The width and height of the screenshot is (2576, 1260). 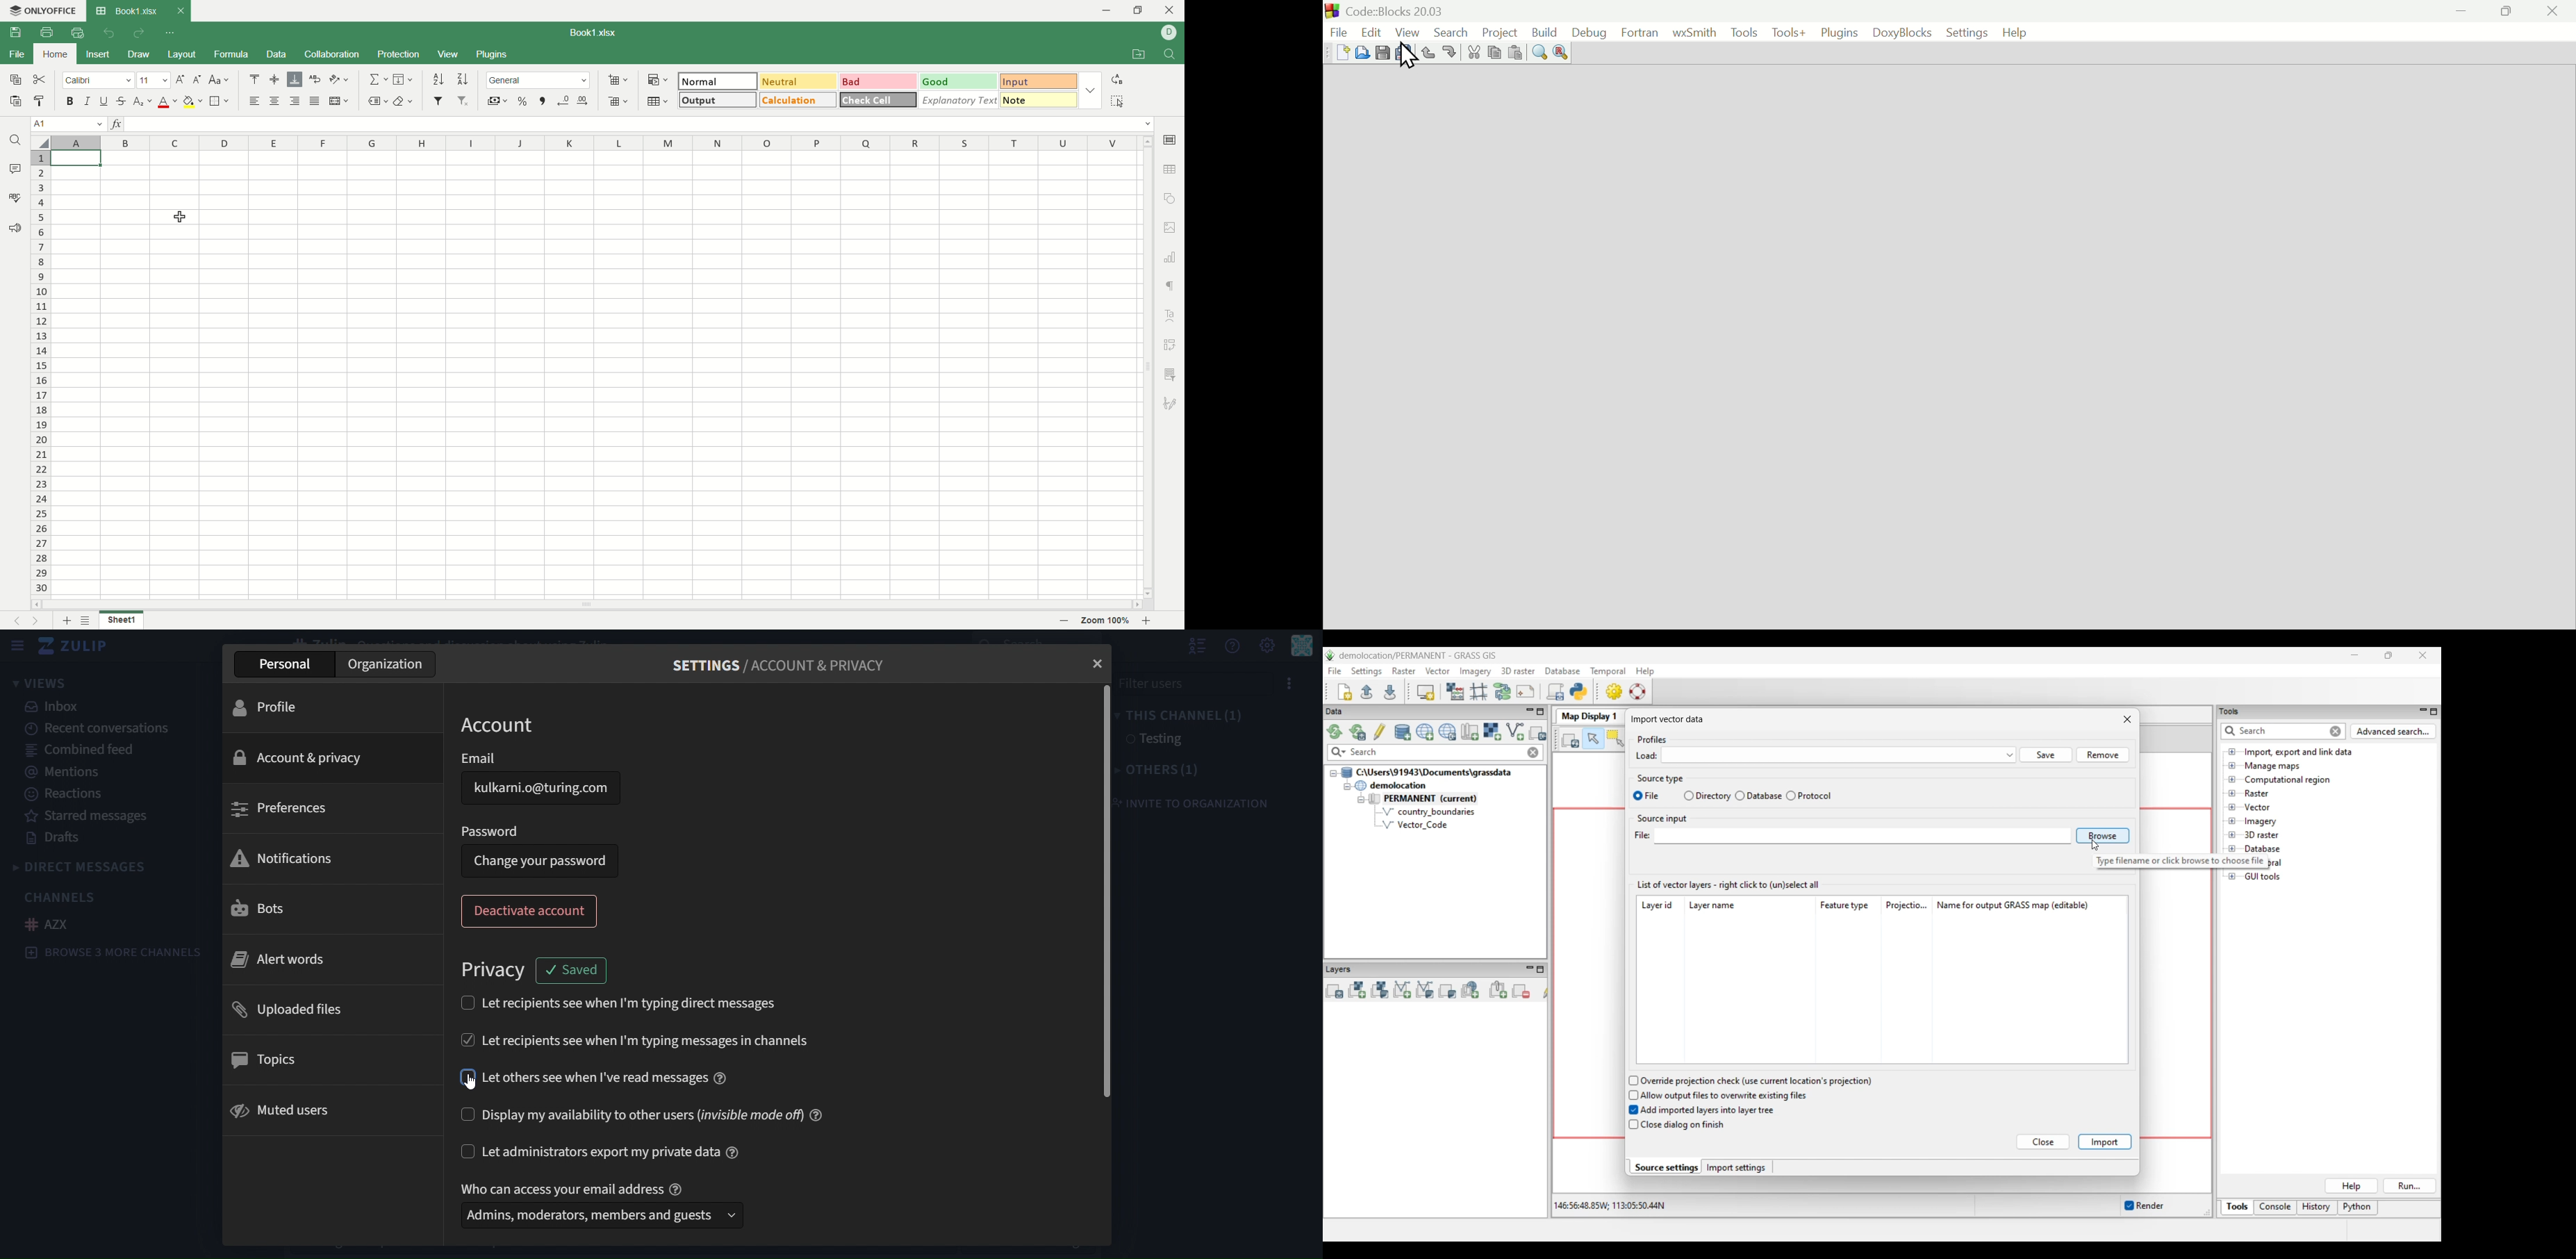 What do you see at coordinates (1362, 52) in the screenshot?
I see `open file` at bounding box center [1362, 52].